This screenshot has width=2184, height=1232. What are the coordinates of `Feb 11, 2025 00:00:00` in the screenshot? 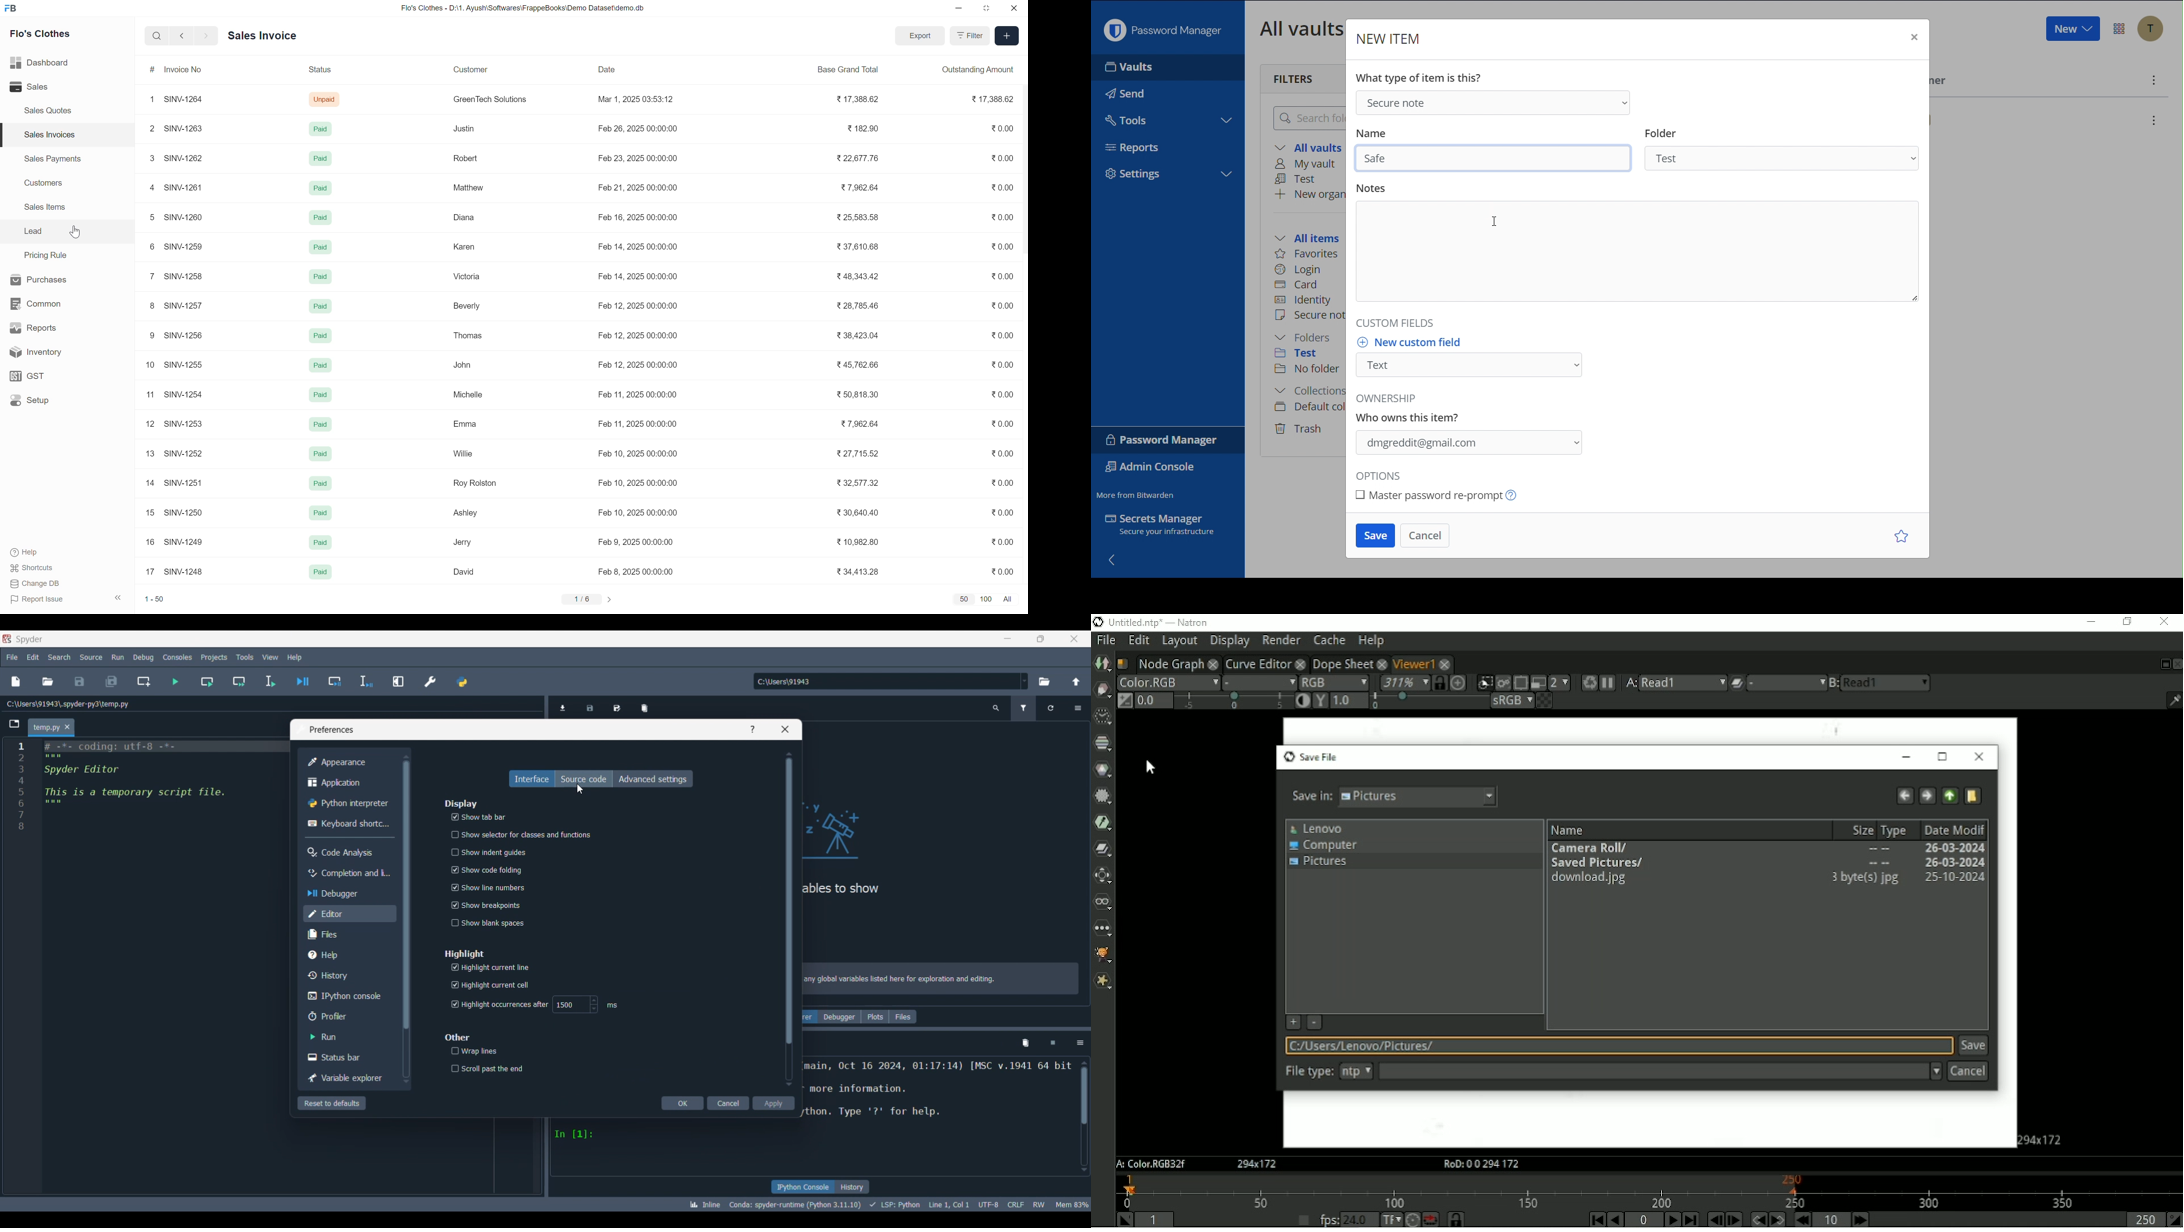 It's located at (628, 395).